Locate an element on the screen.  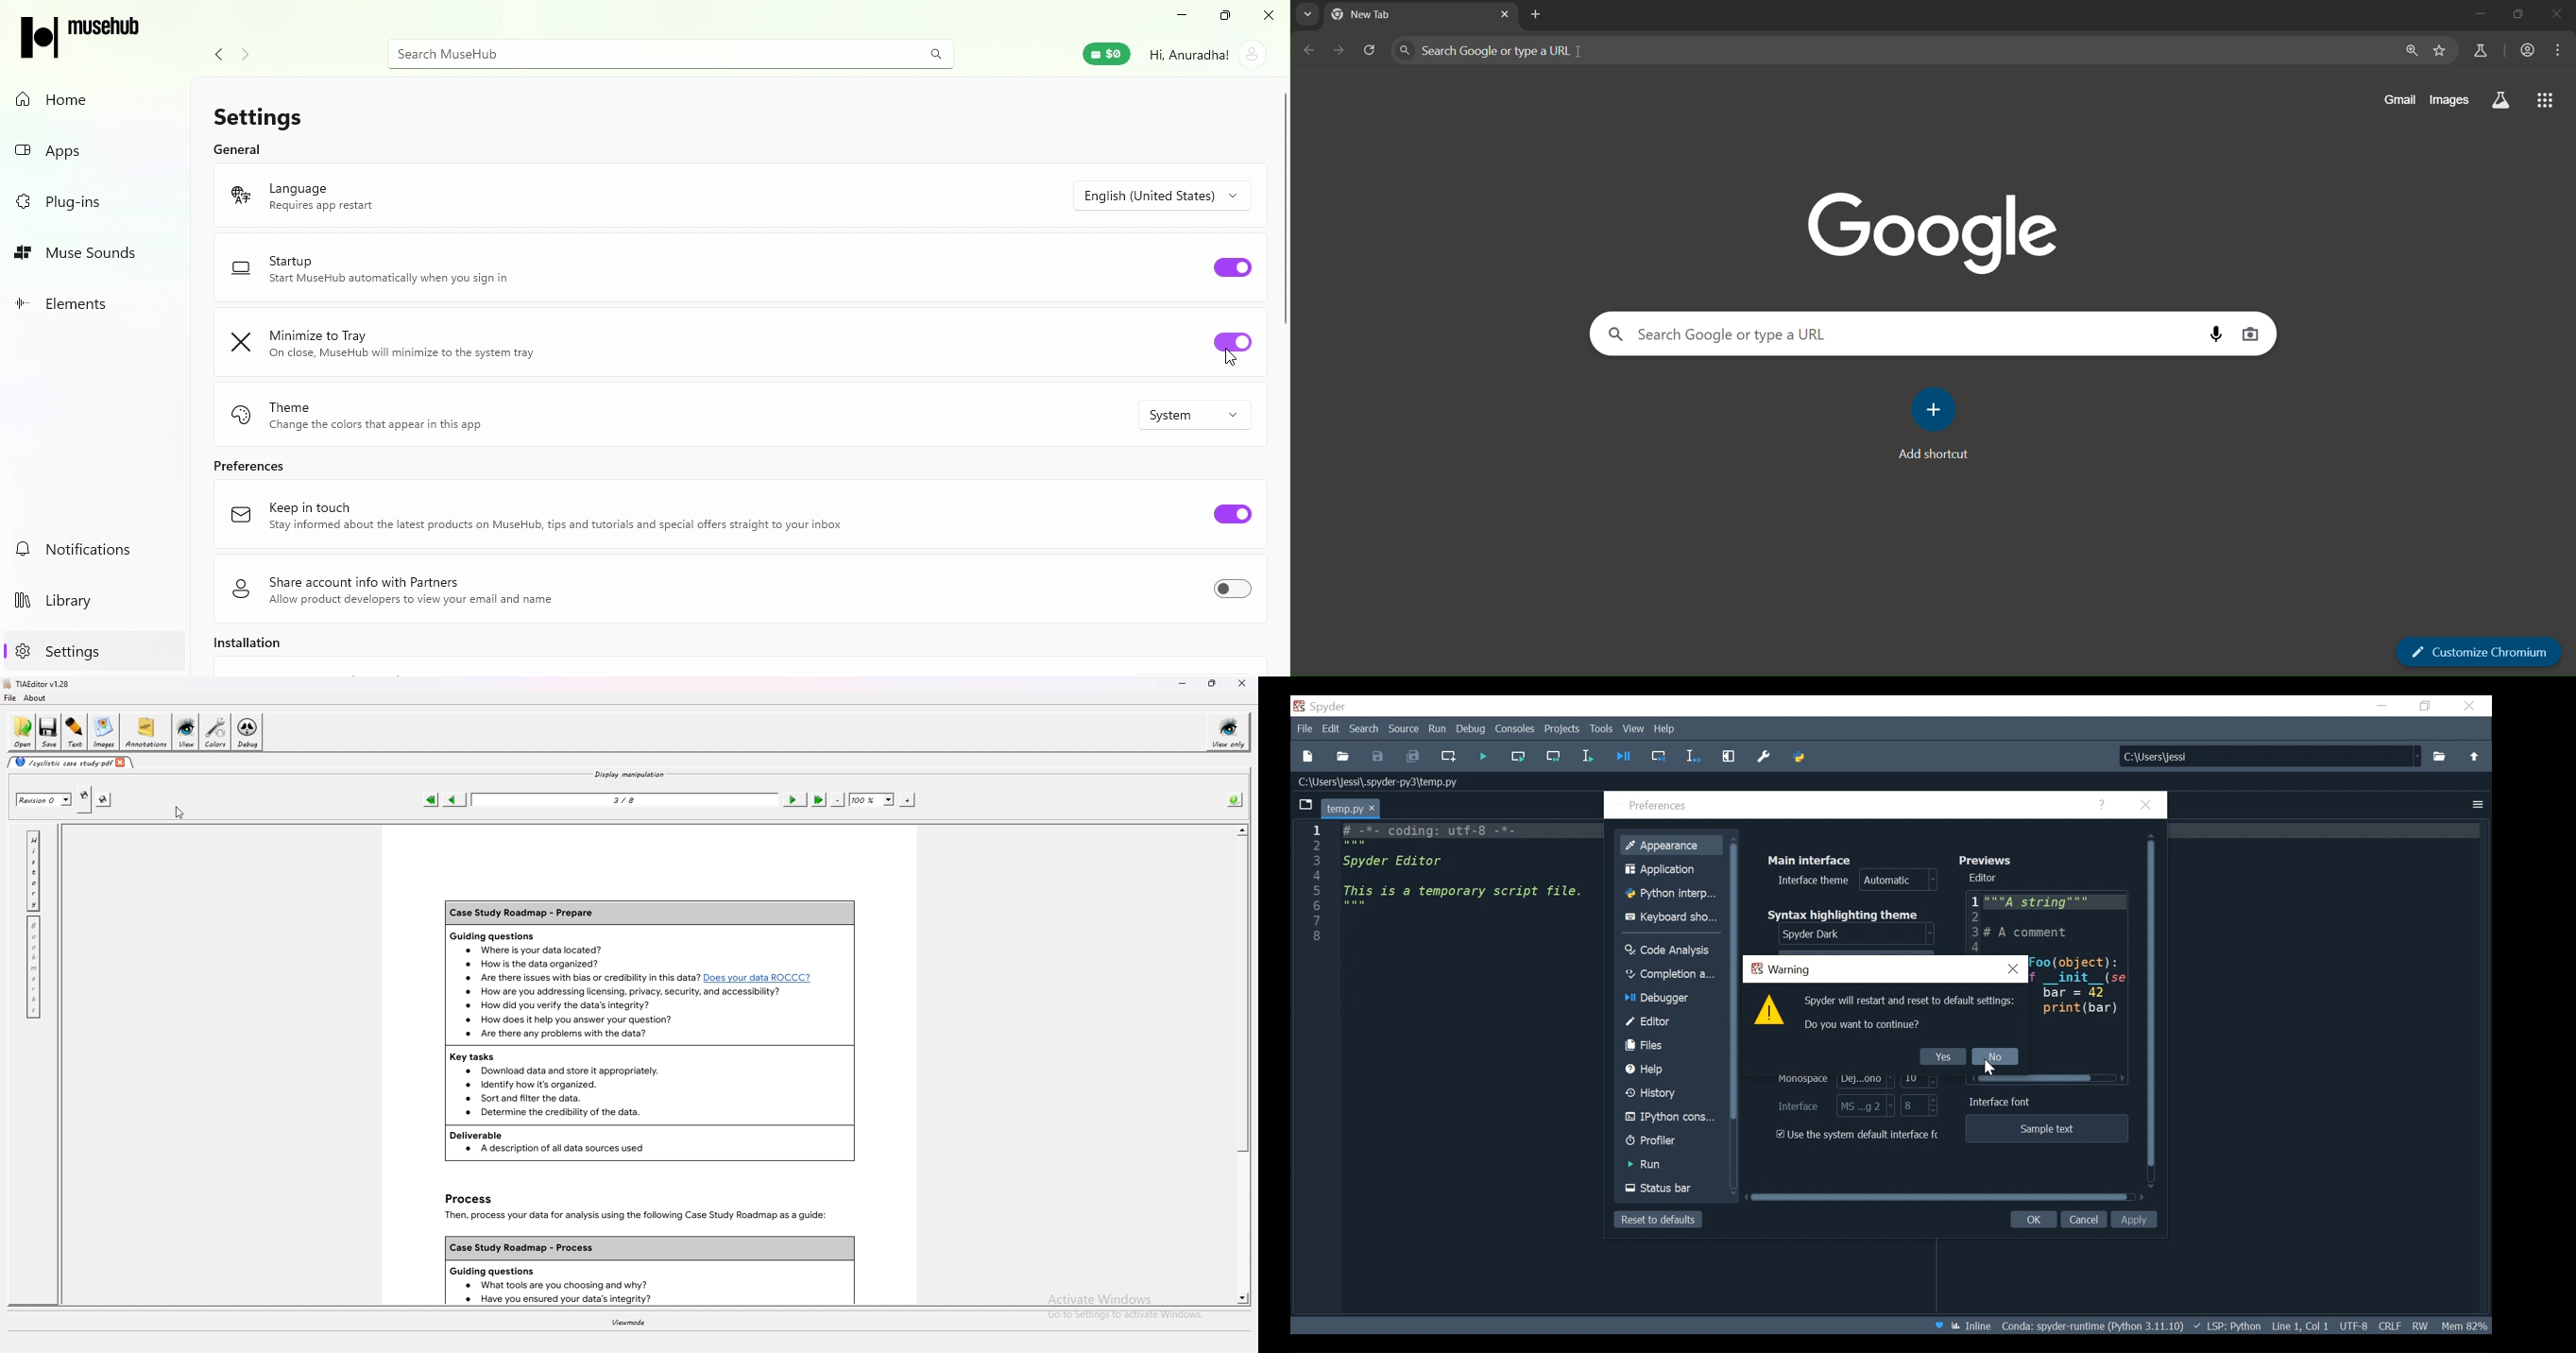
Theme is located at coordinates (393, 415).